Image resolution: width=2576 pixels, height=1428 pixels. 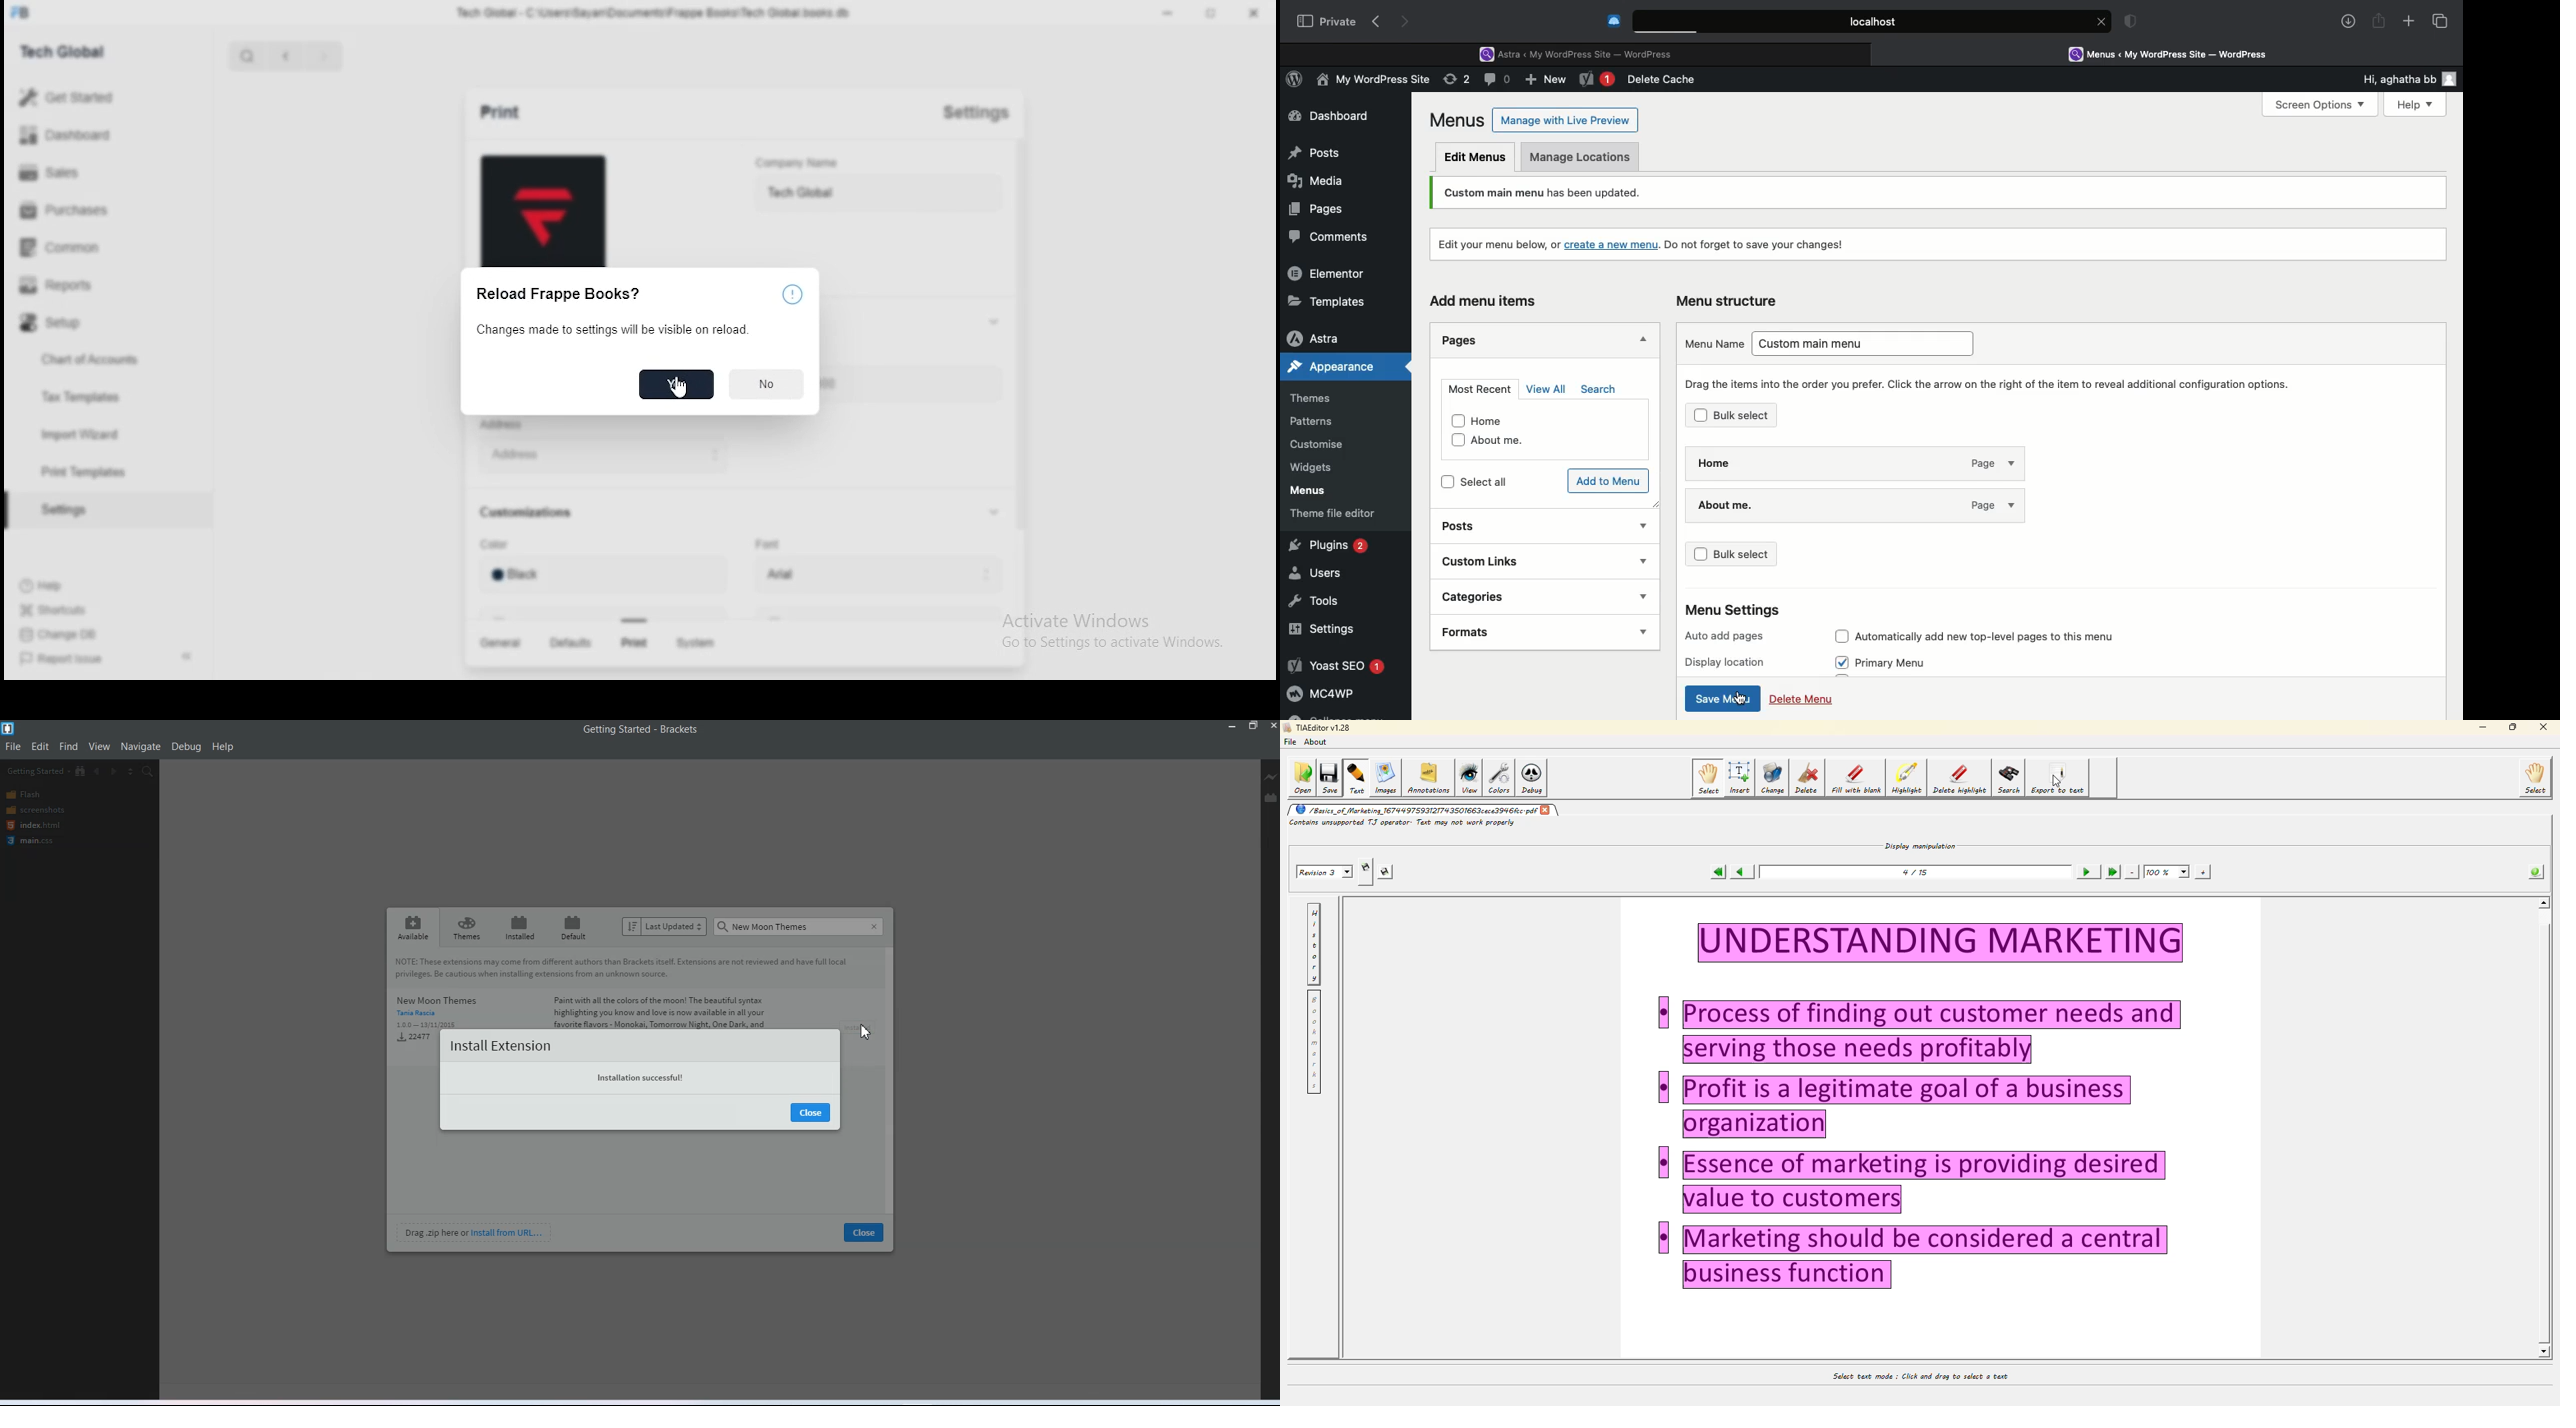 What do you see at coordinates (678, 392) in the screenshot?
I see `cursor` at bounding box center [678, 392].